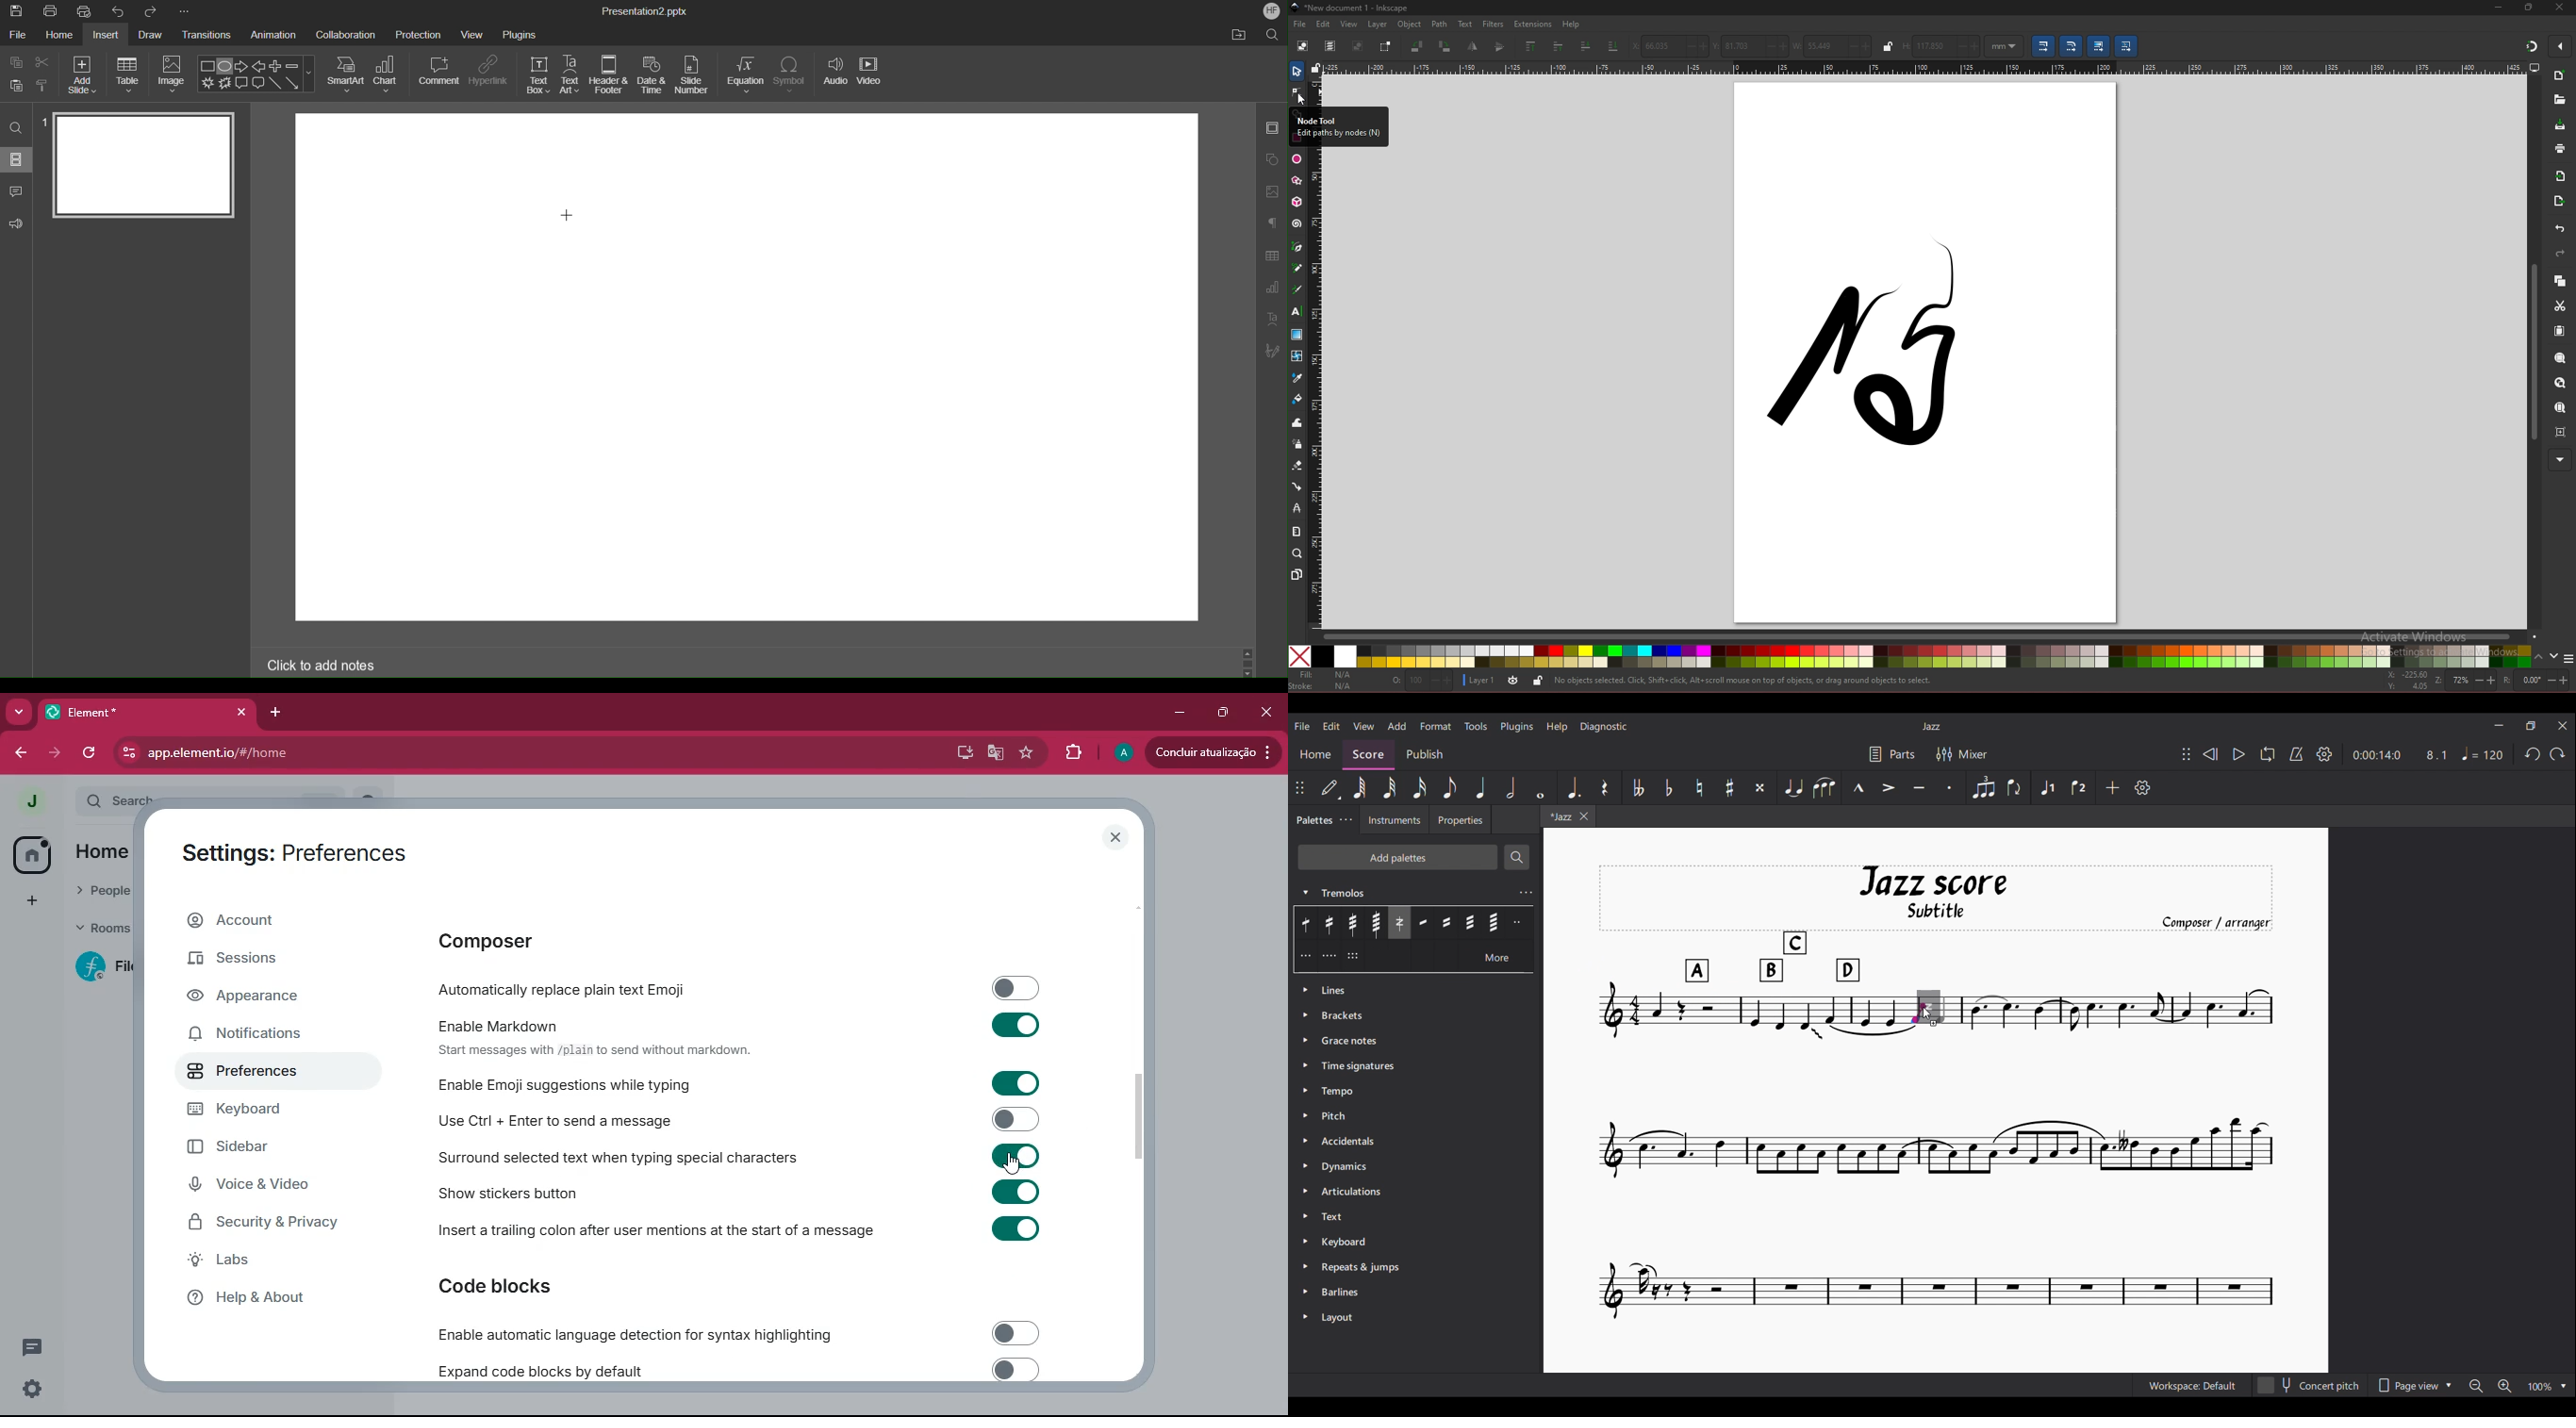 The height and width of the screenshot is (1428, 2576). I want to click on app.element.io/#/home, so click(329, 753).